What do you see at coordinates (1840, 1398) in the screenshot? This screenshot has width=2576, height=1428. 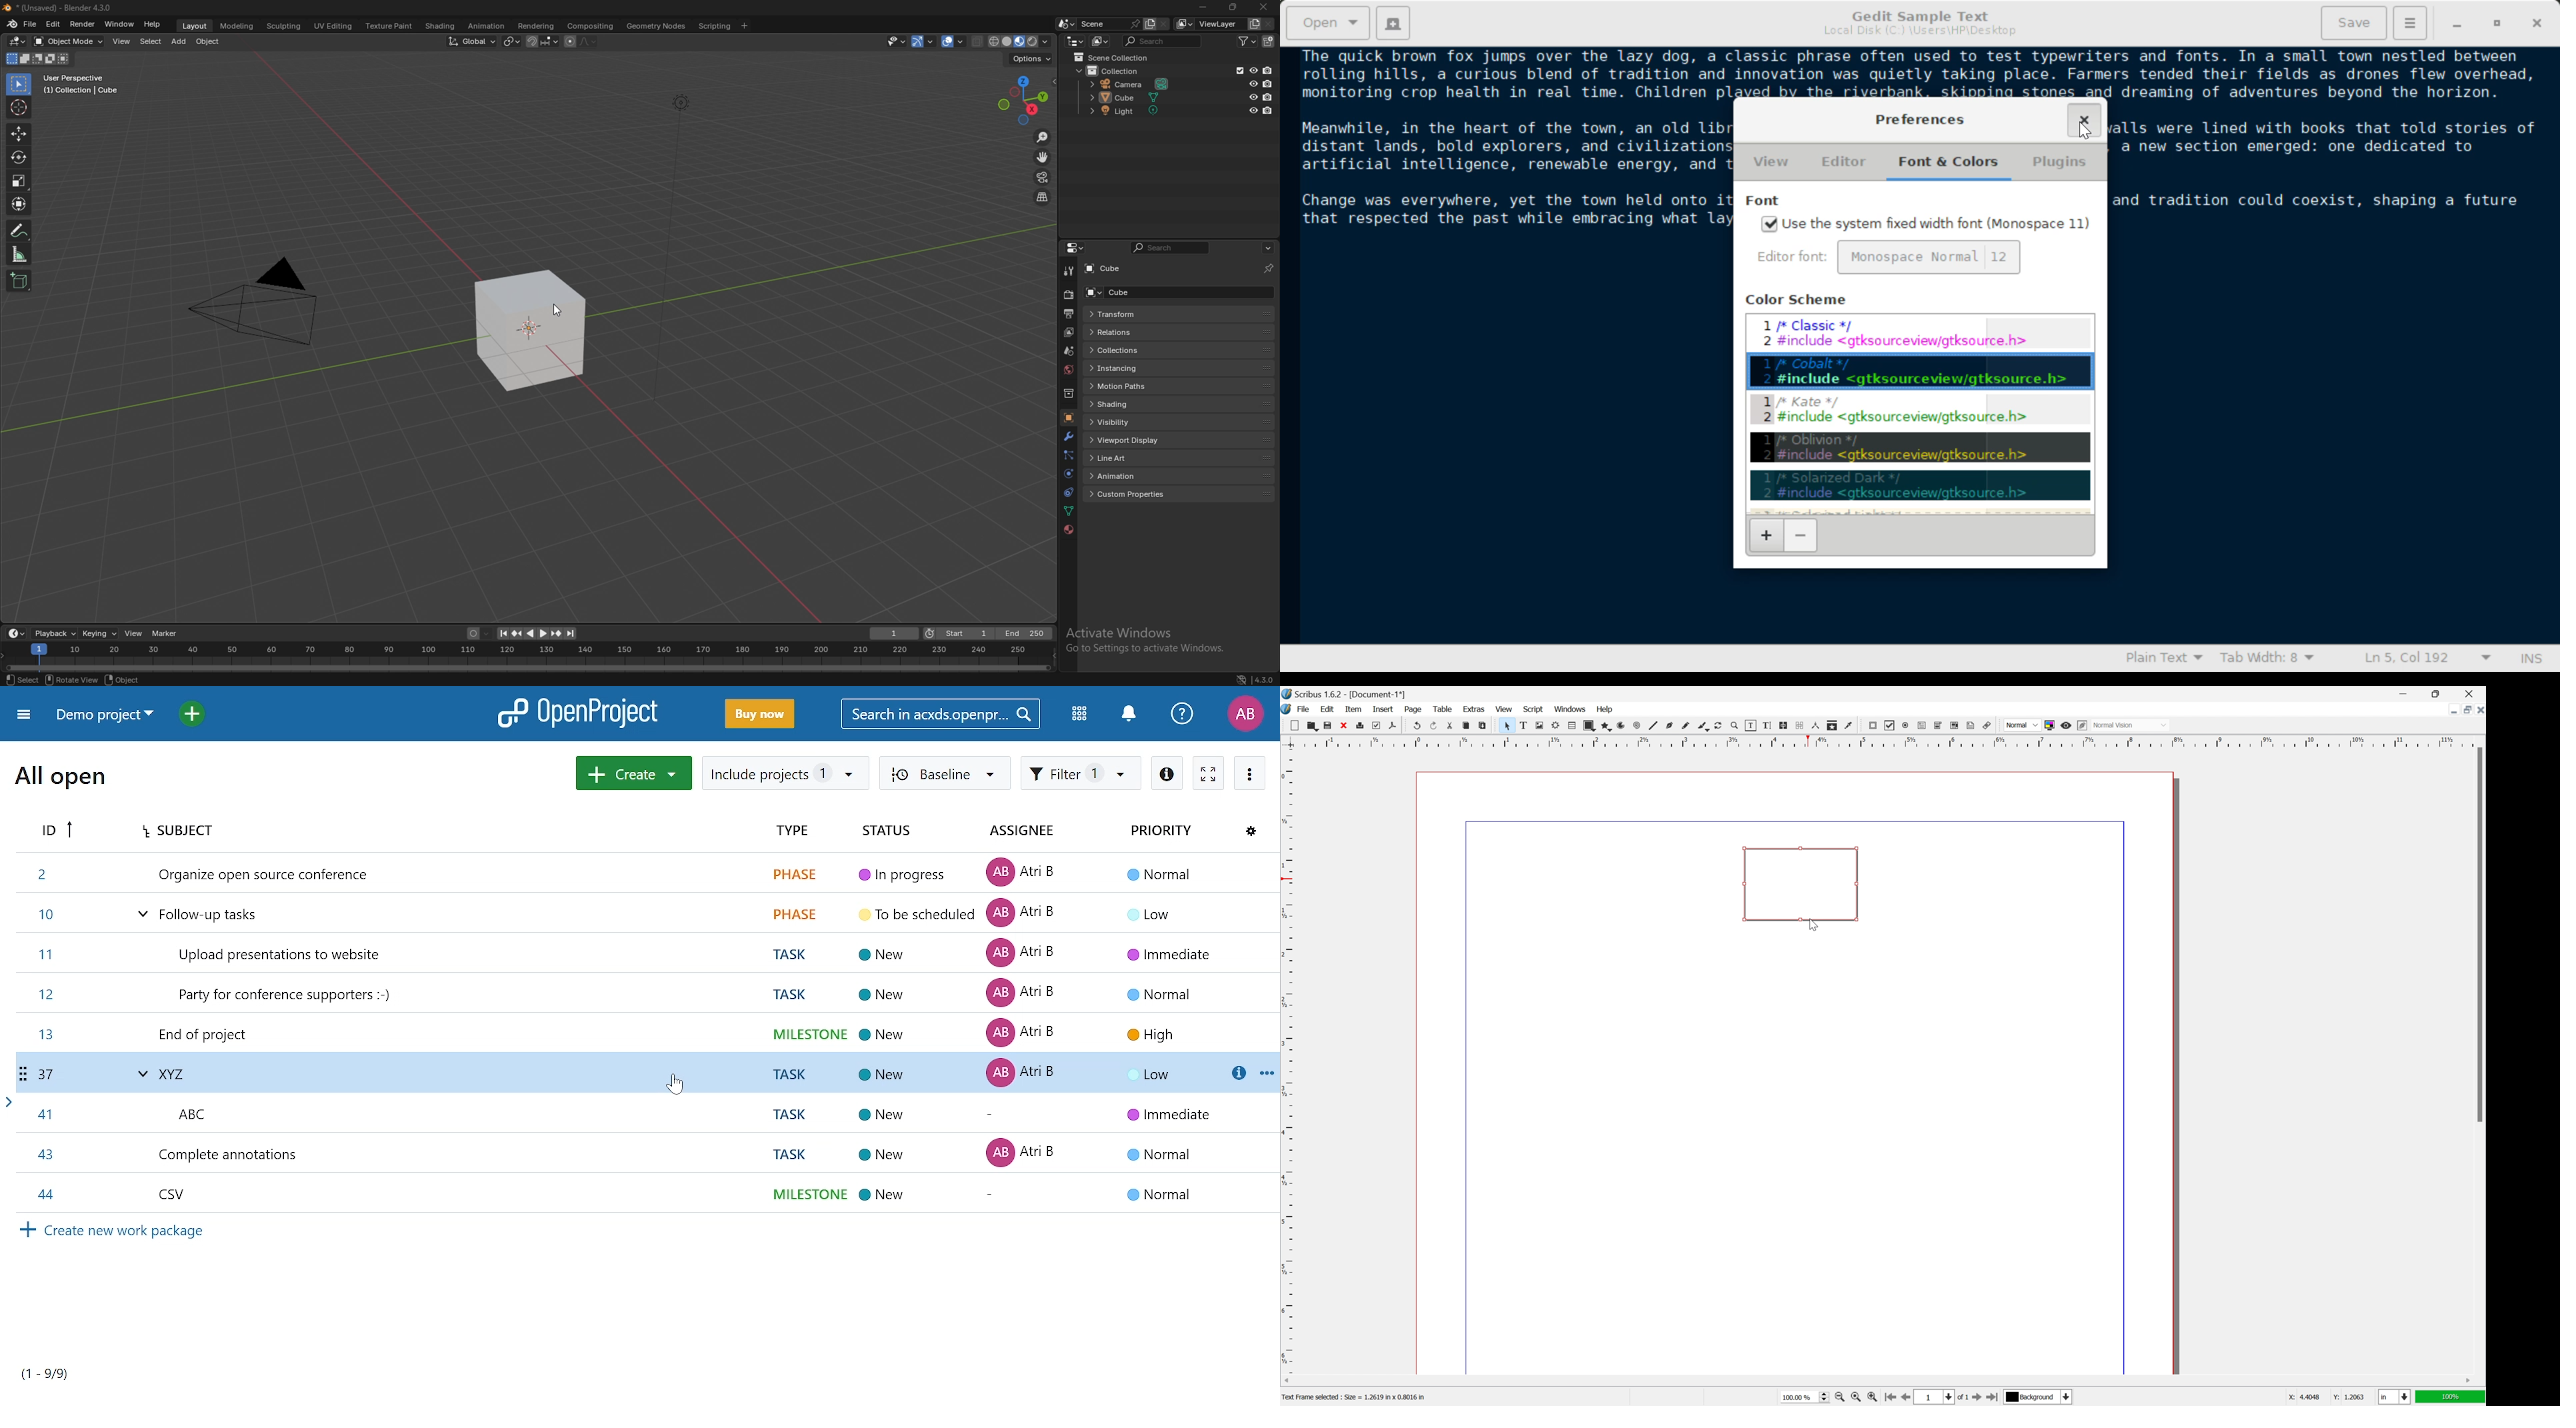 I see `zoom out` at bounding box center [1840, 1398].